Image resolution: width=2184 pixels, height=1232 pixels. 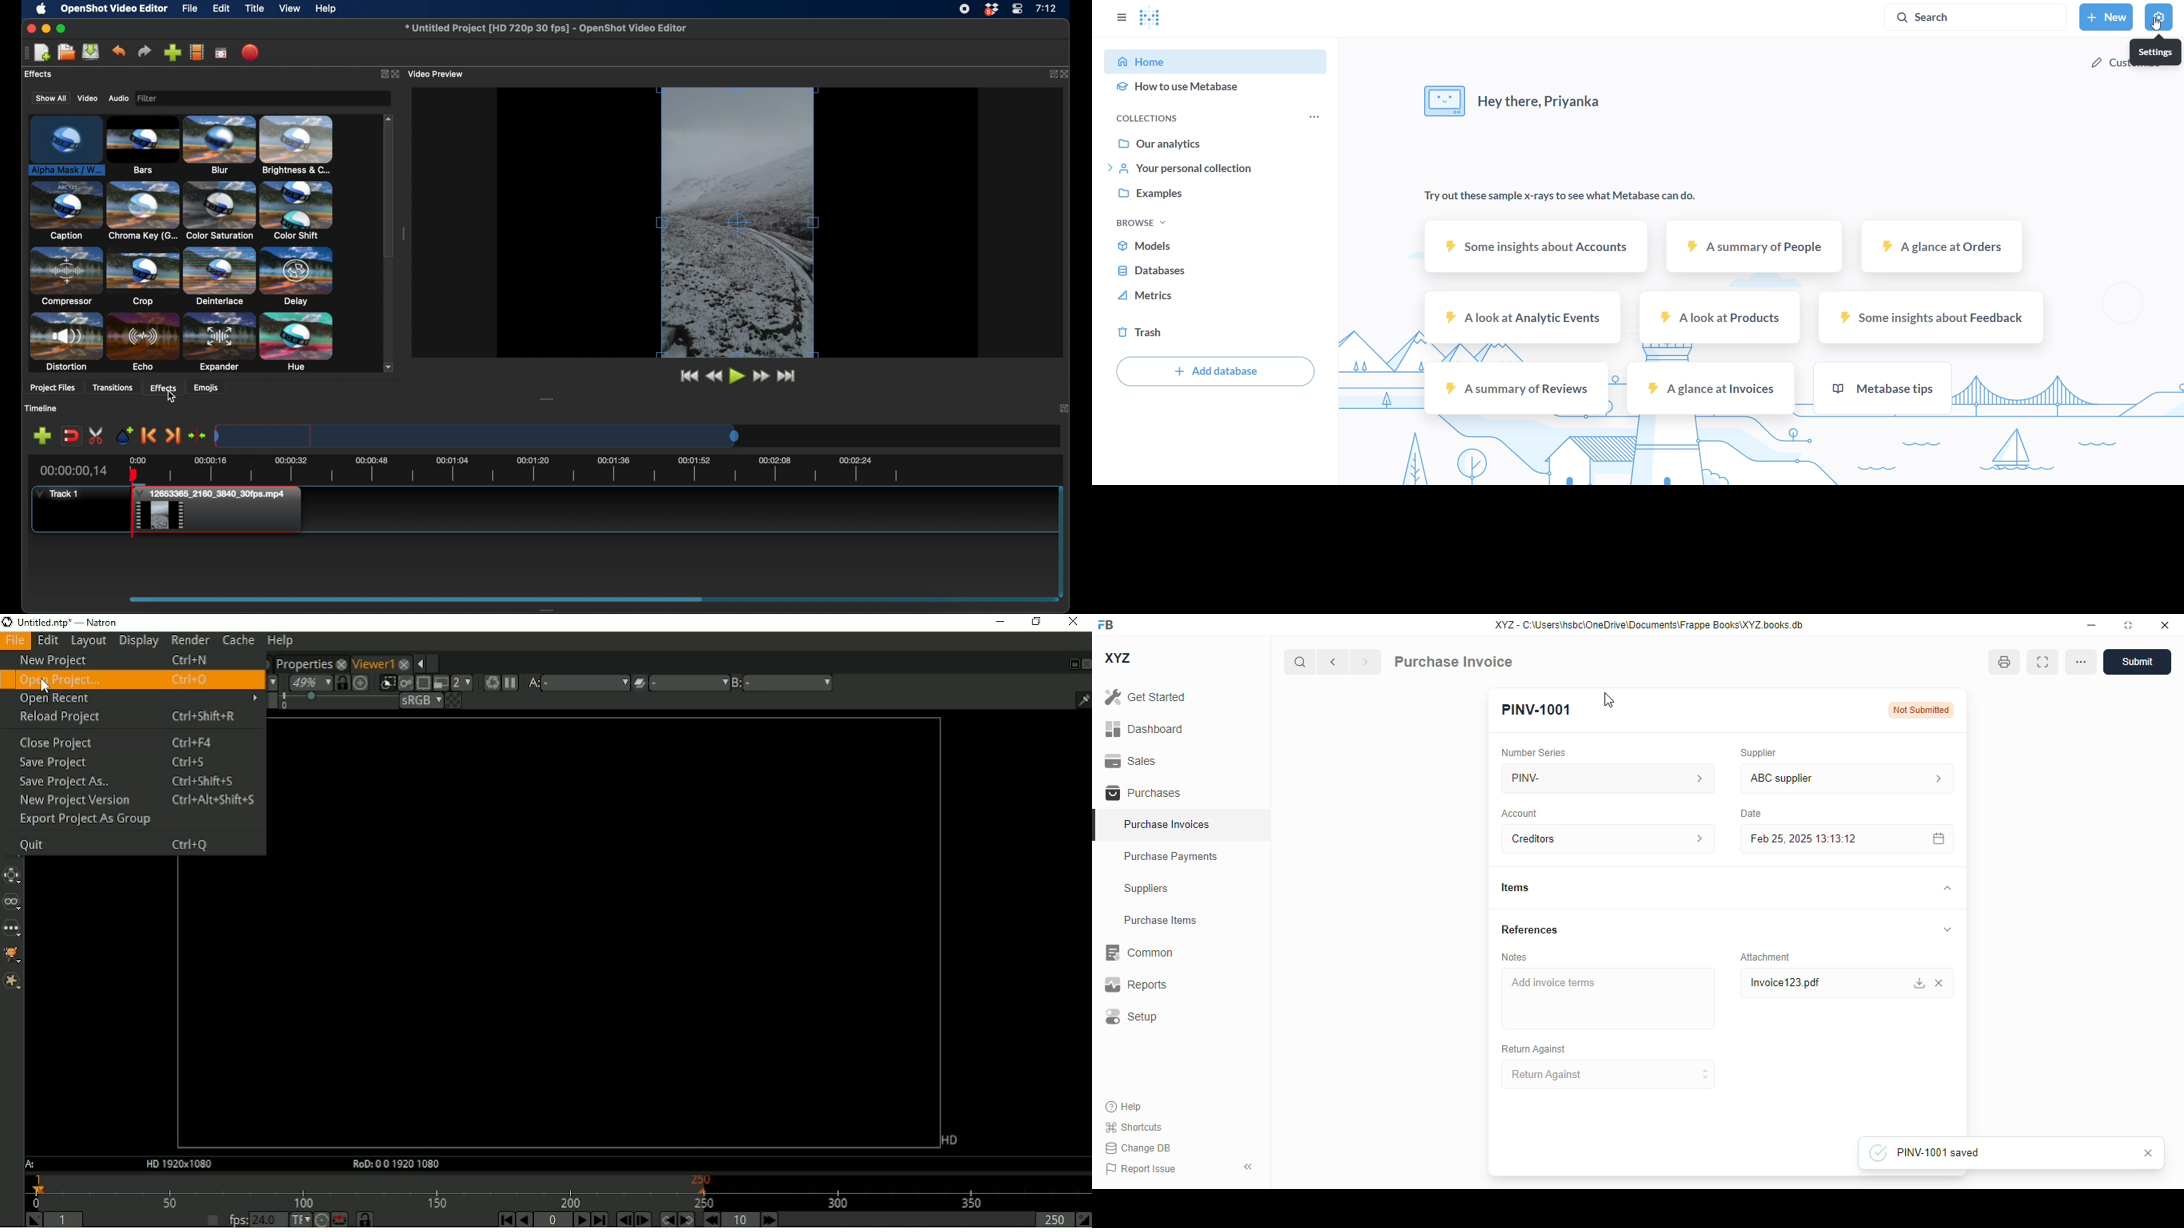 What do you see at coordinates (1649, 624) in the screenshot?
I see `XYZ - C:\Users\hsbc\OneDrive\Documents\Frappe Books\XYZ books.db` at bounding box center [1649, 624].